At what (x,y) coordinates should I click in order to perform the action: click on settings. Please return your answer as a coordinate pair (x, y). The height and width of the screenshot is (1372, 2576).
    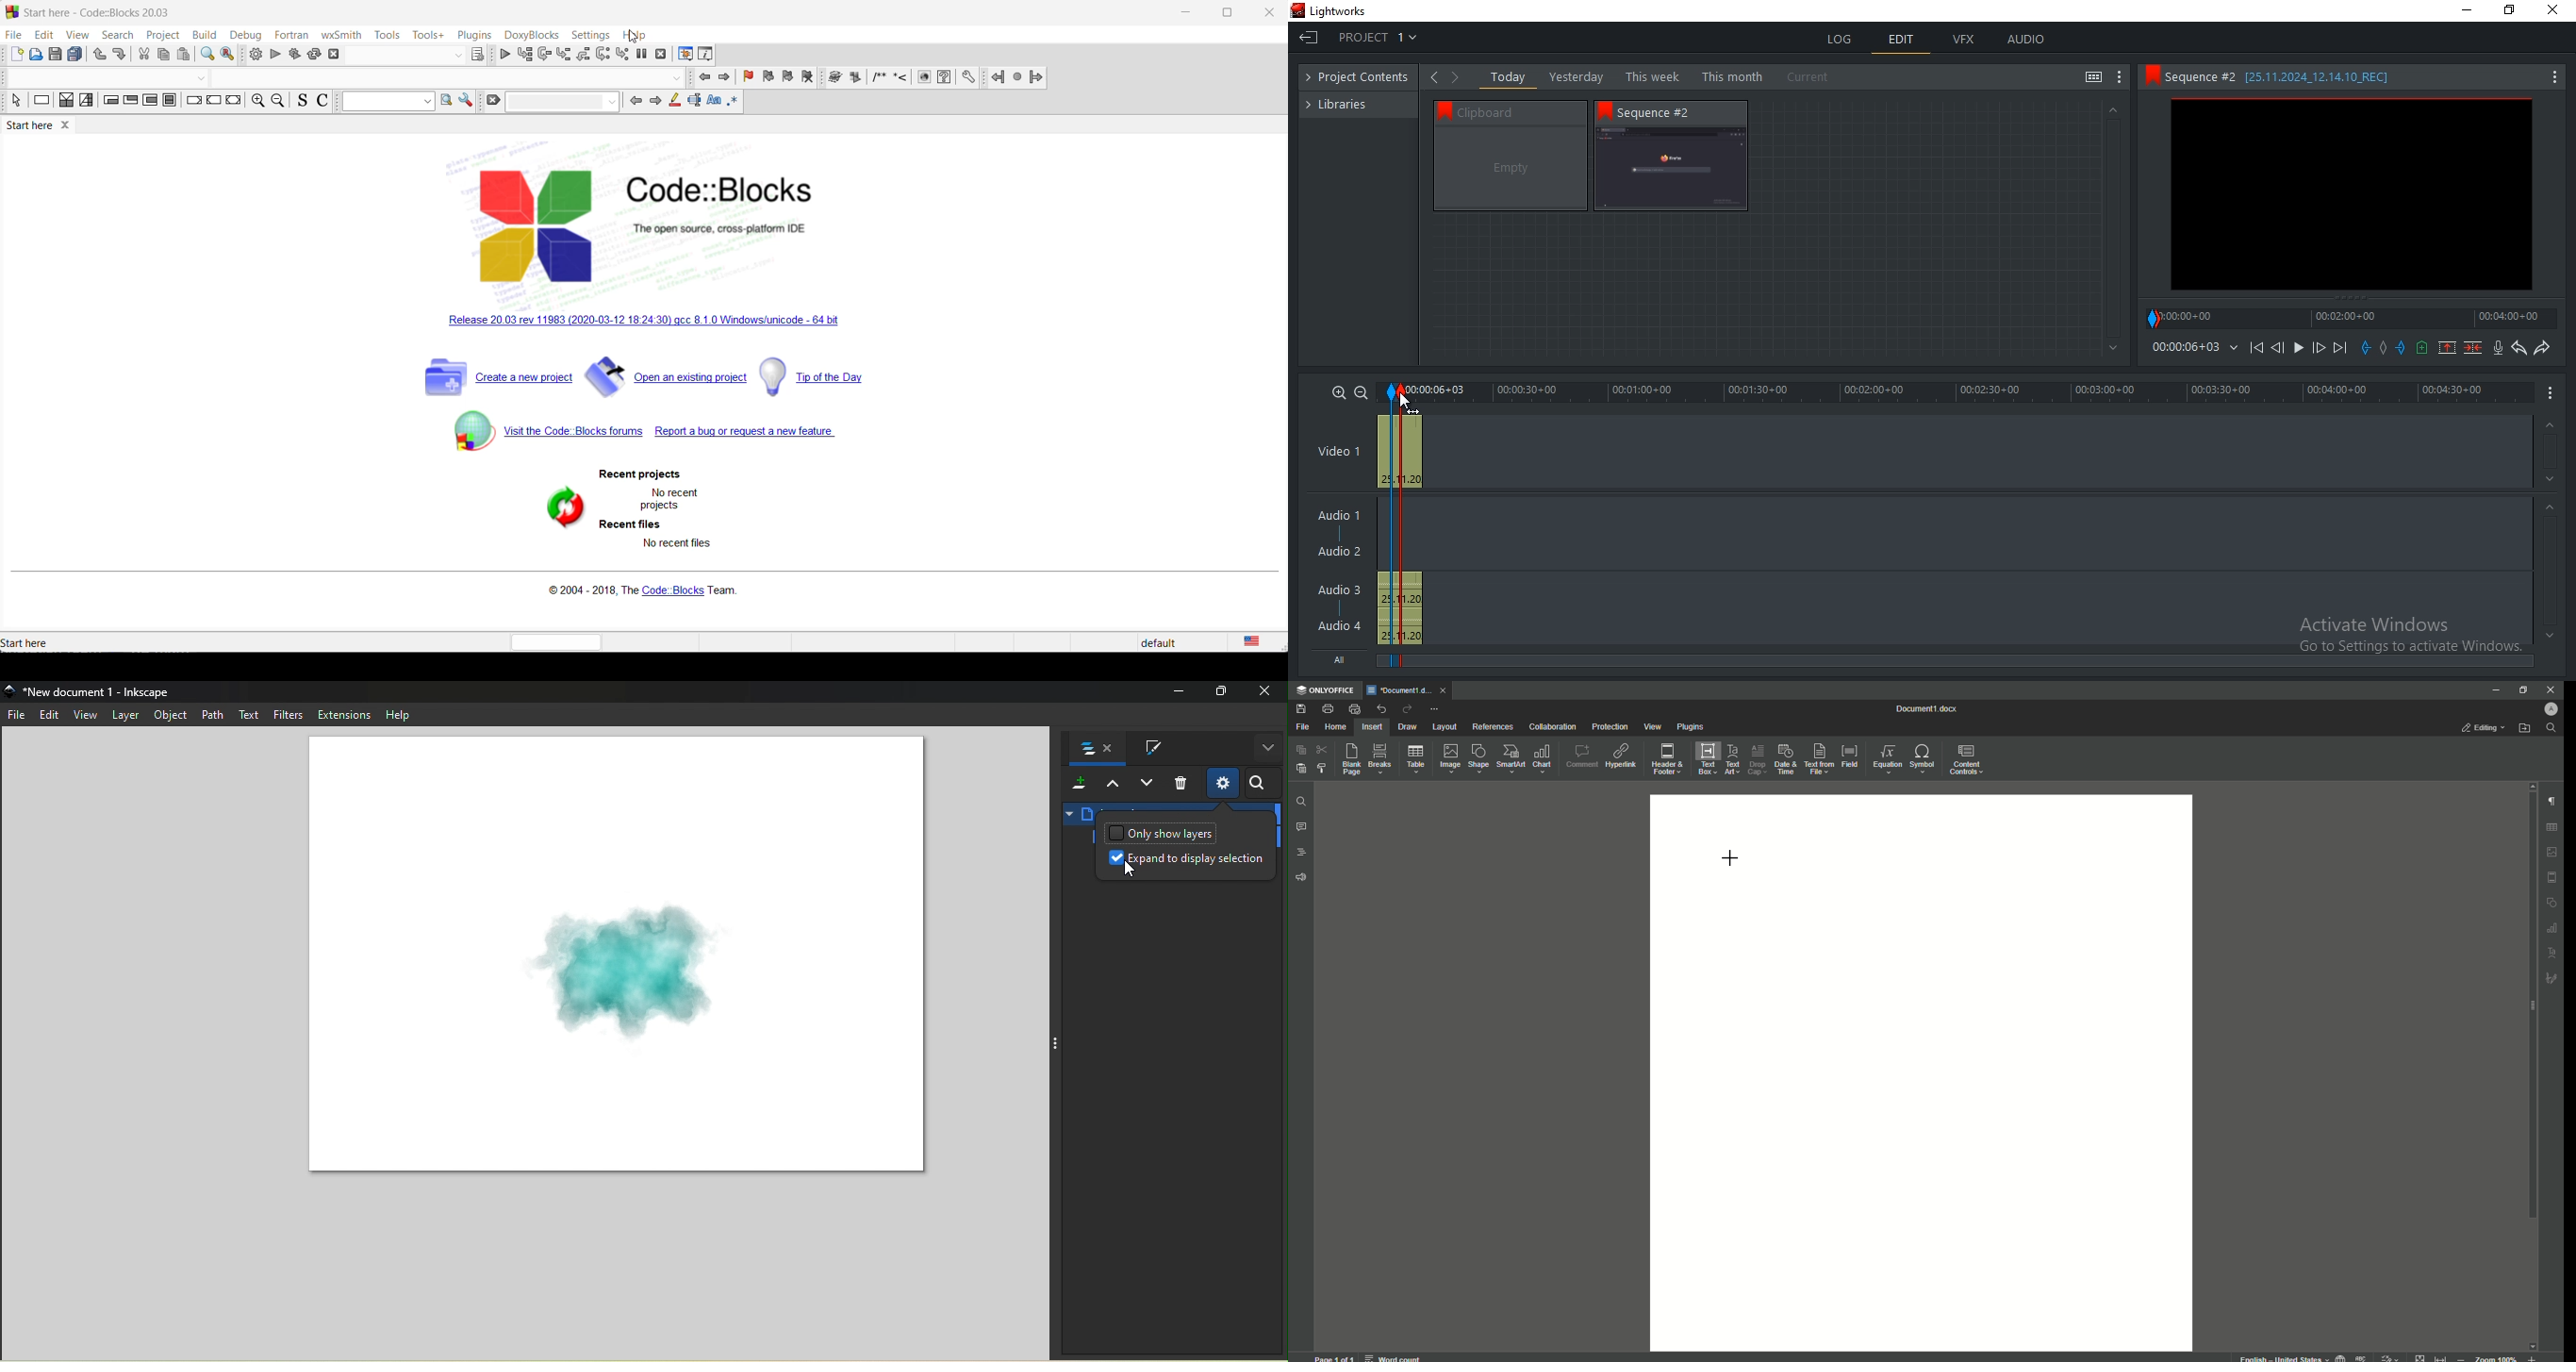
    Looking at the image, I should click on (589, 34).